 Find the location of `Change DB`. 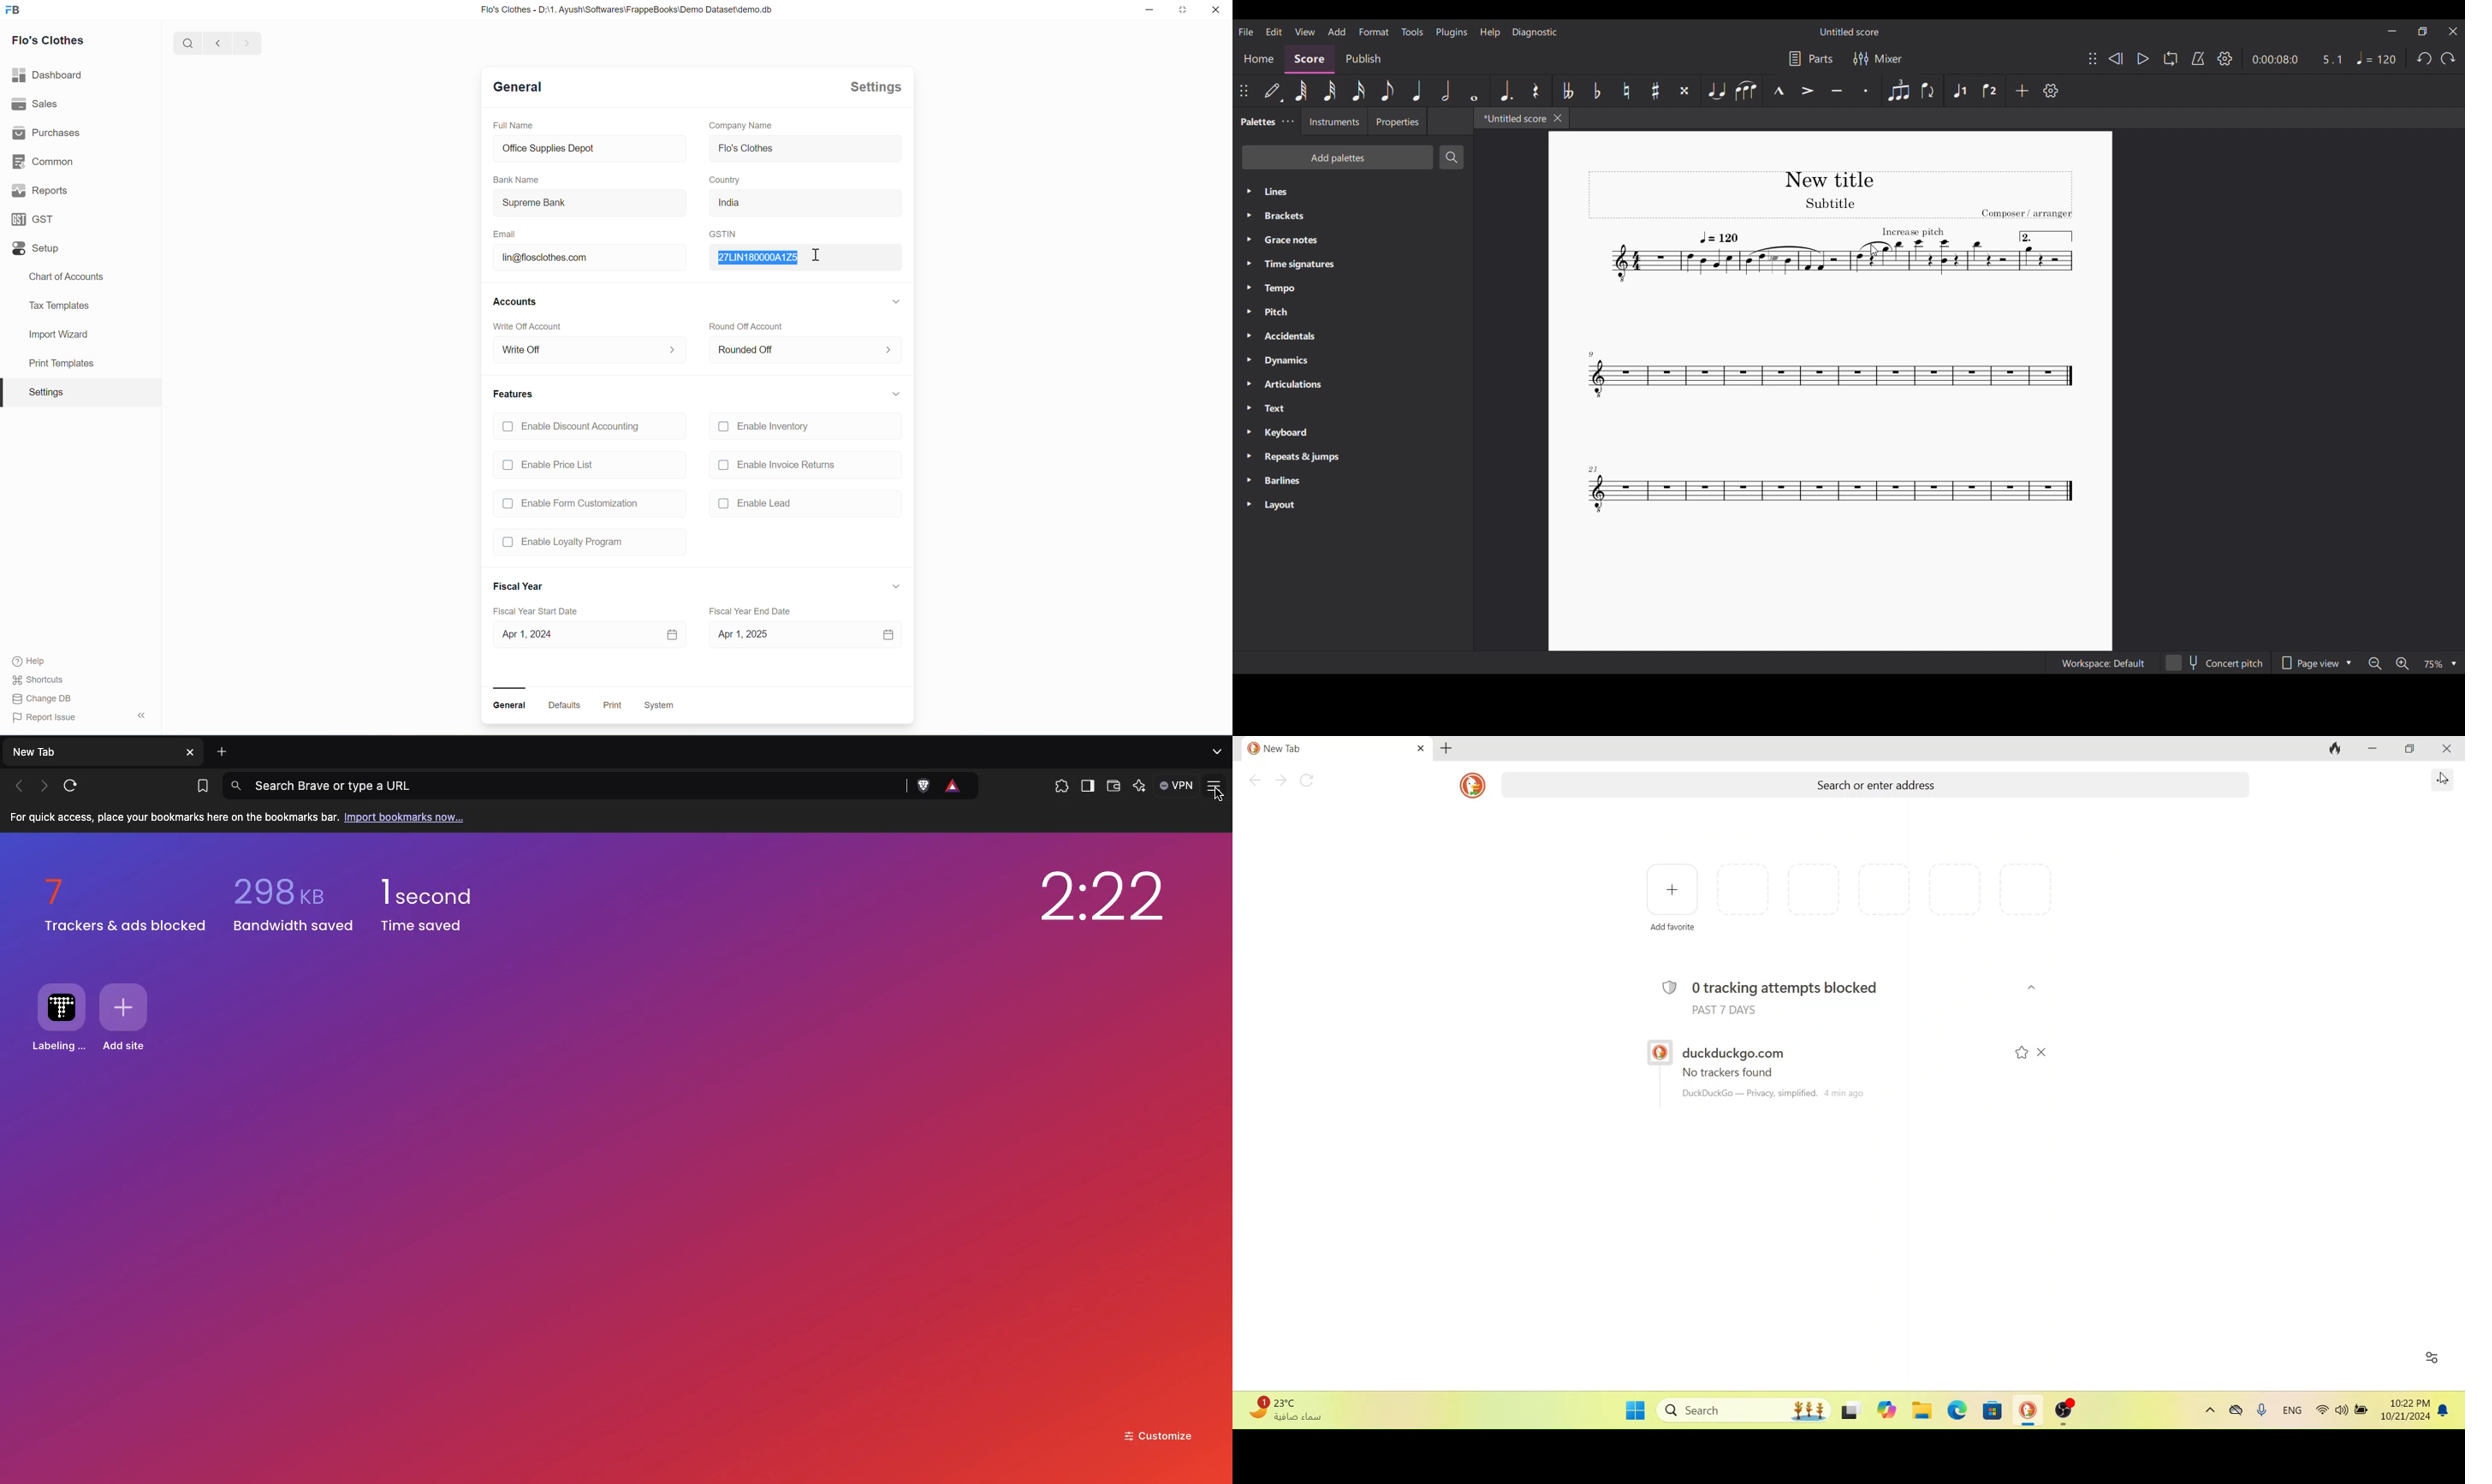

Change DB is located at coordinates (42, 699).